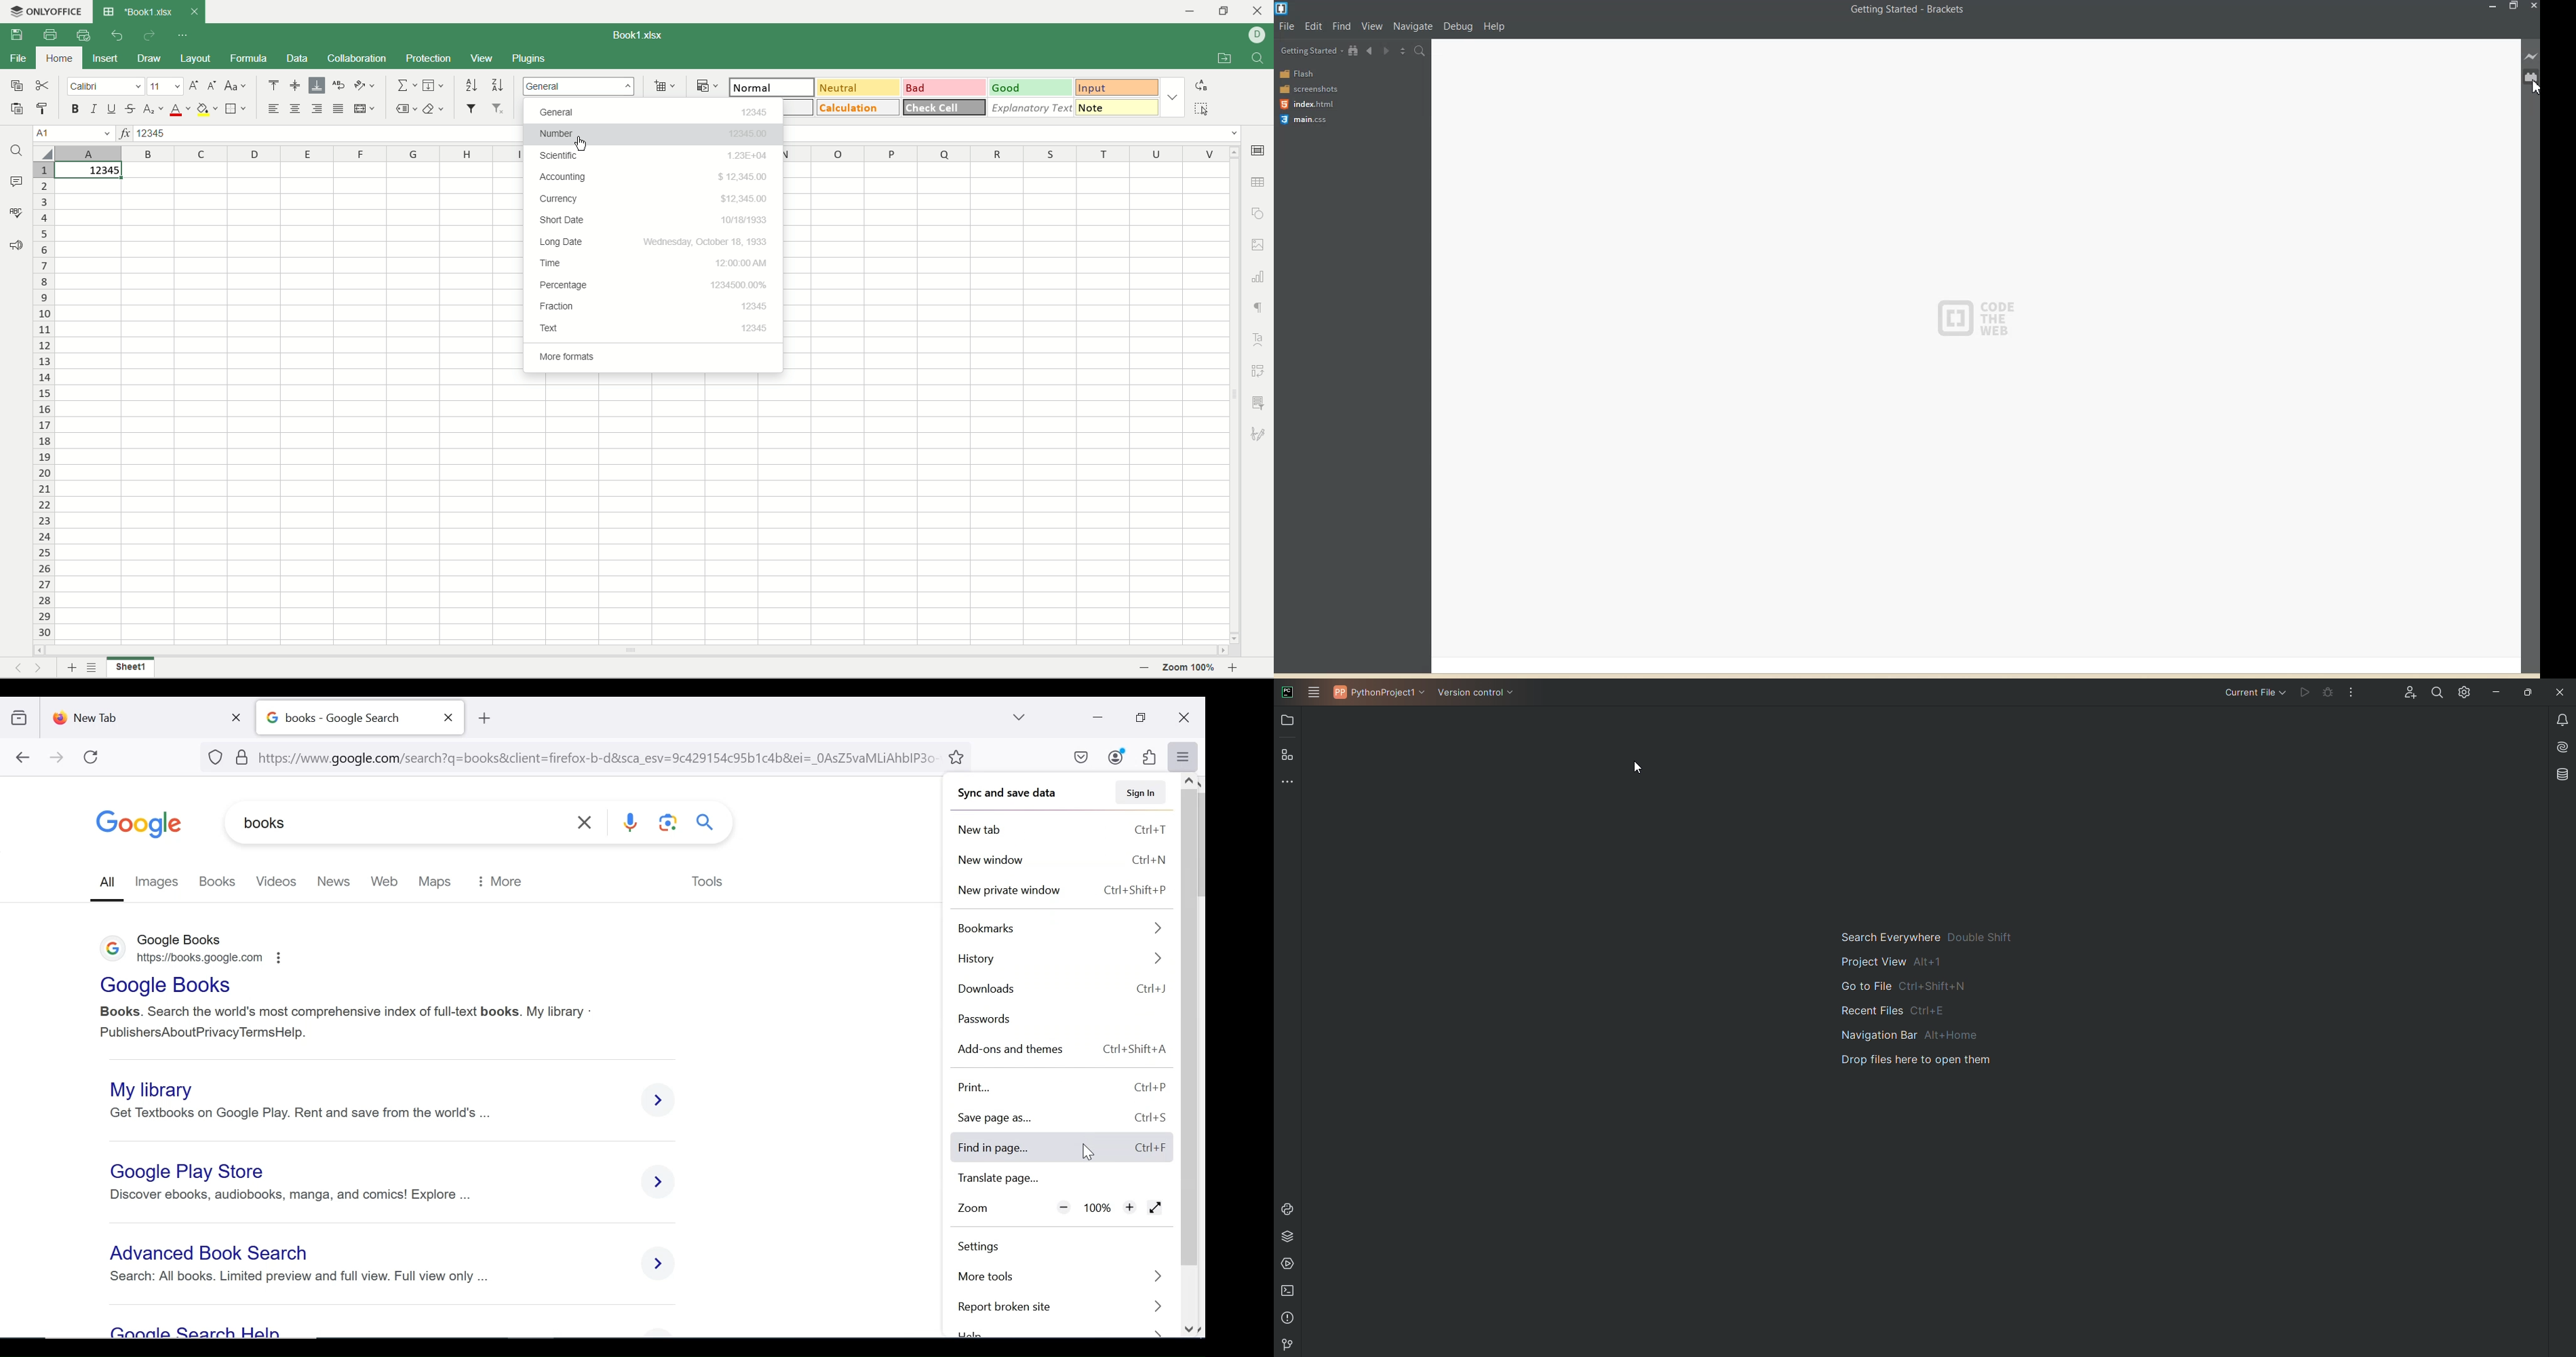 This screenshot has width=2576, height=1372. I want to click on merge and center, so click(364, 110).